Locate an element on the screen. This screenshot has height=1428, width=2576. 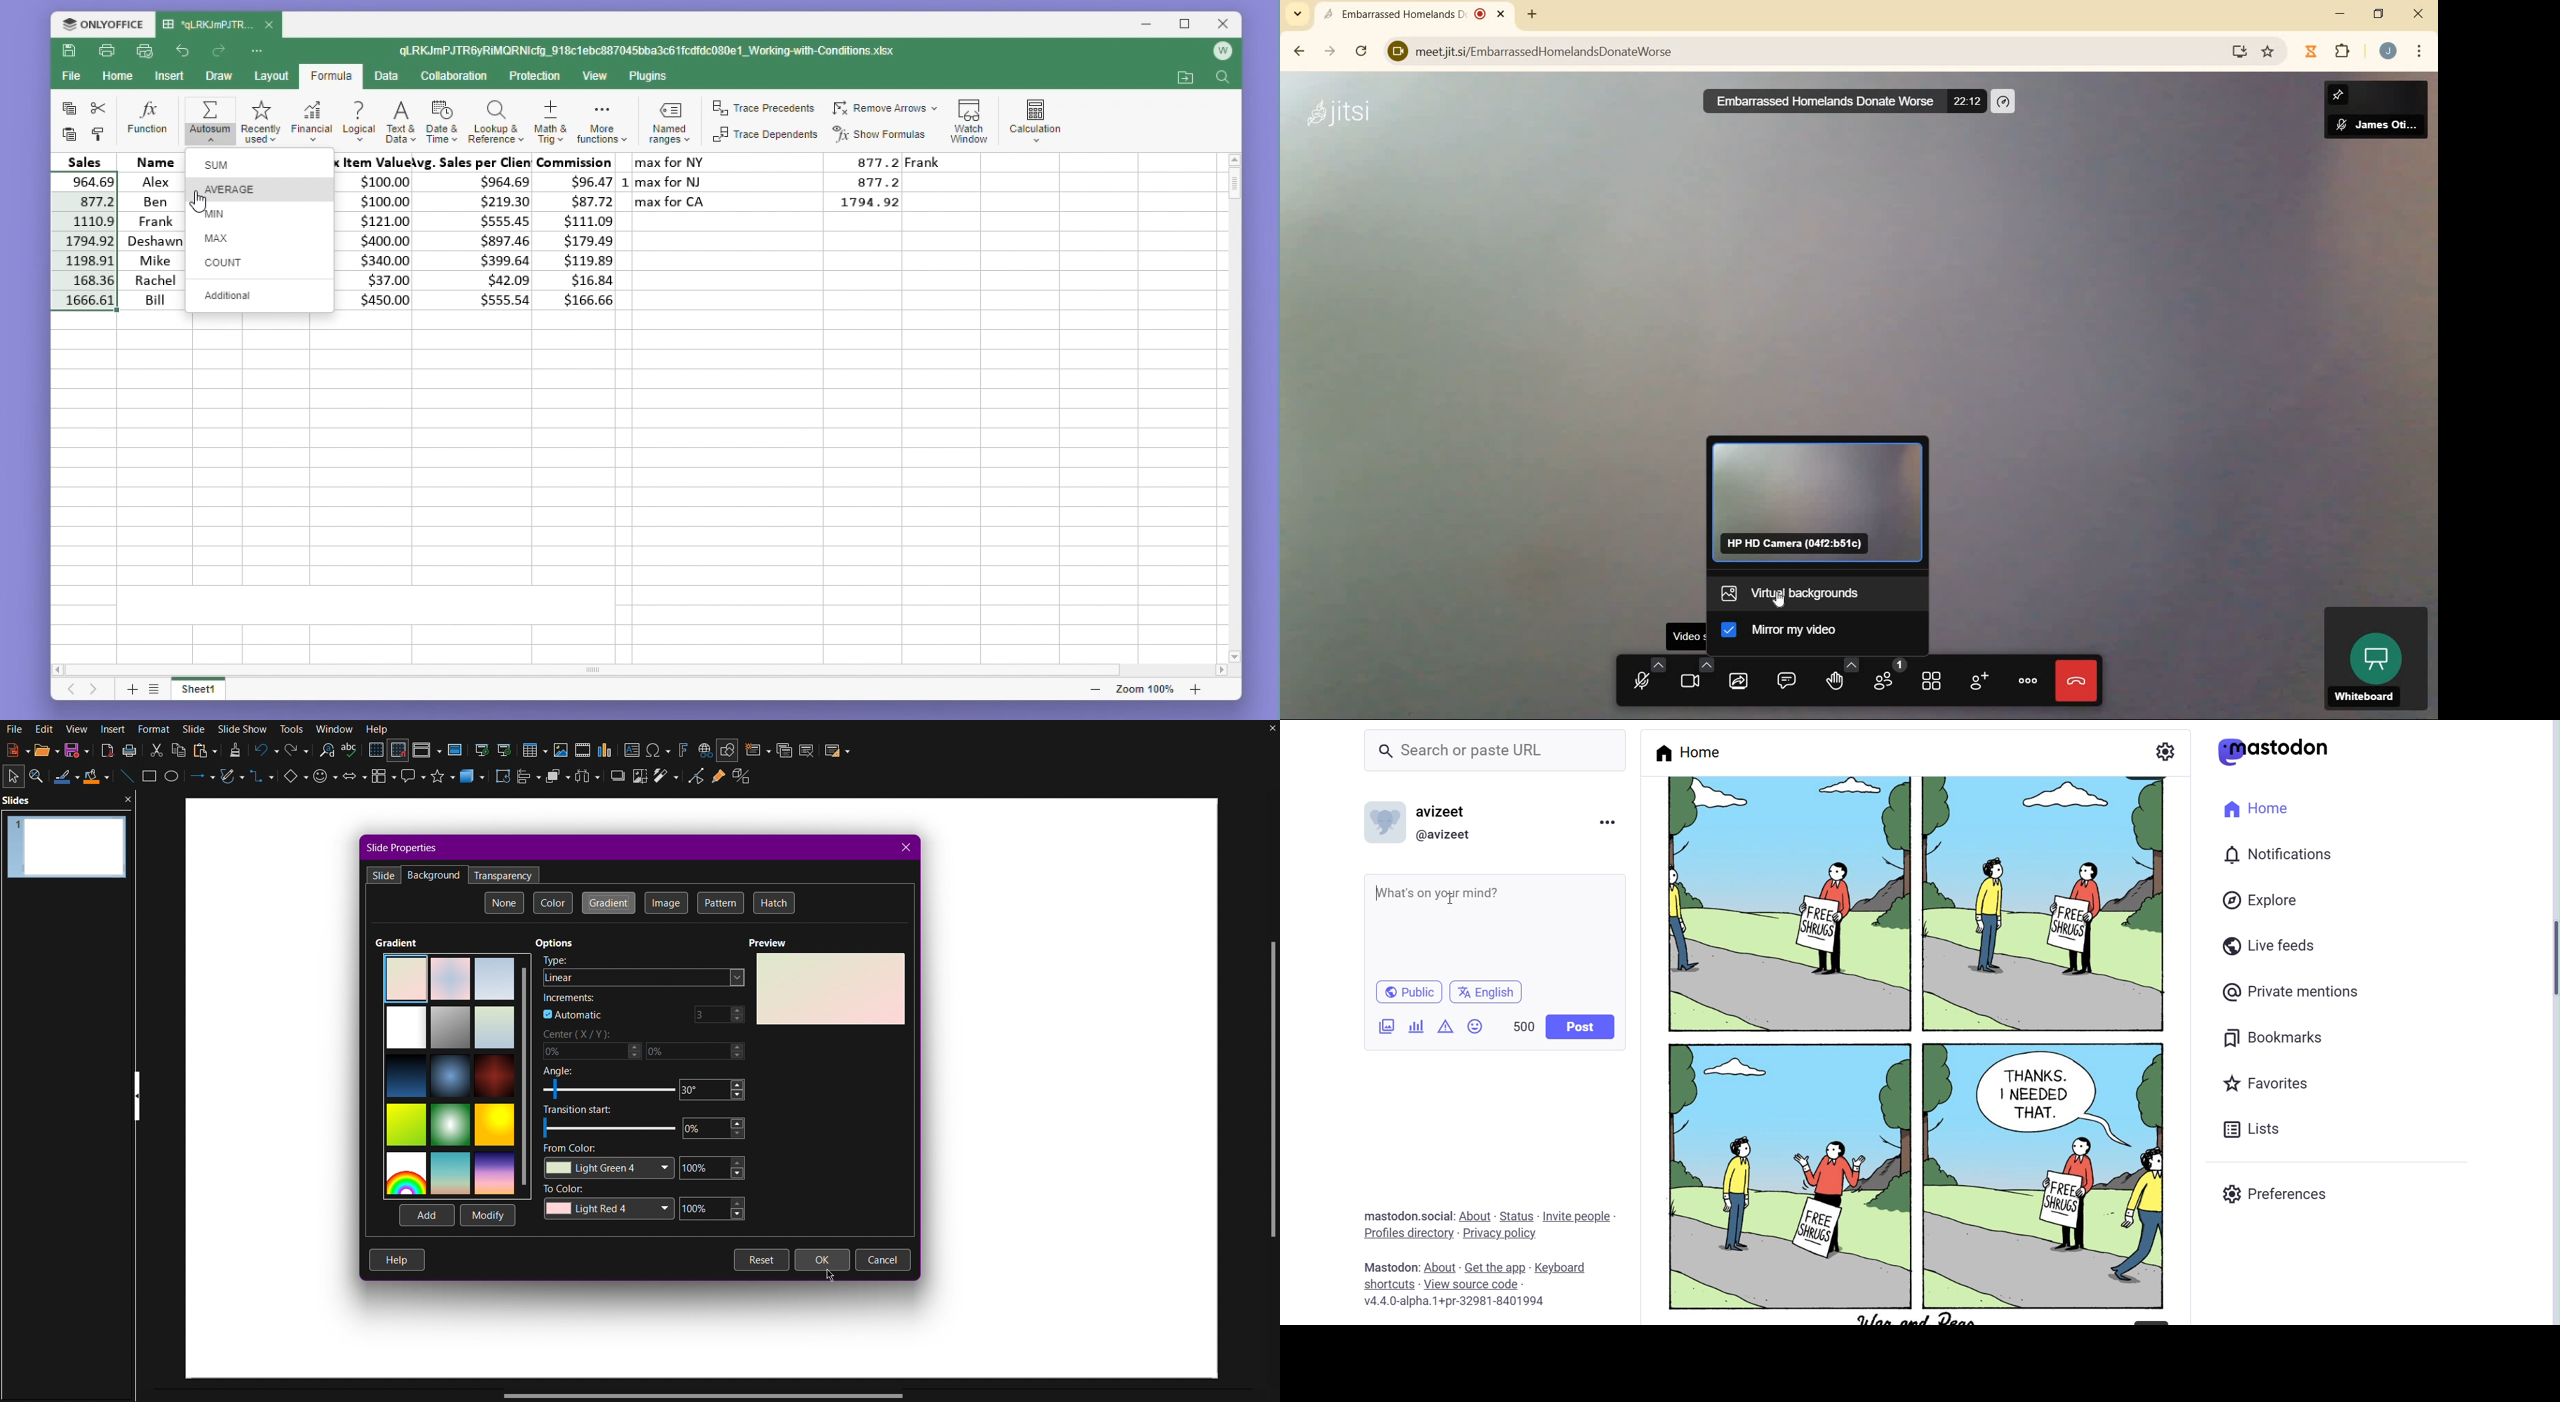
scroll up is located at coordinates (1234, 159).